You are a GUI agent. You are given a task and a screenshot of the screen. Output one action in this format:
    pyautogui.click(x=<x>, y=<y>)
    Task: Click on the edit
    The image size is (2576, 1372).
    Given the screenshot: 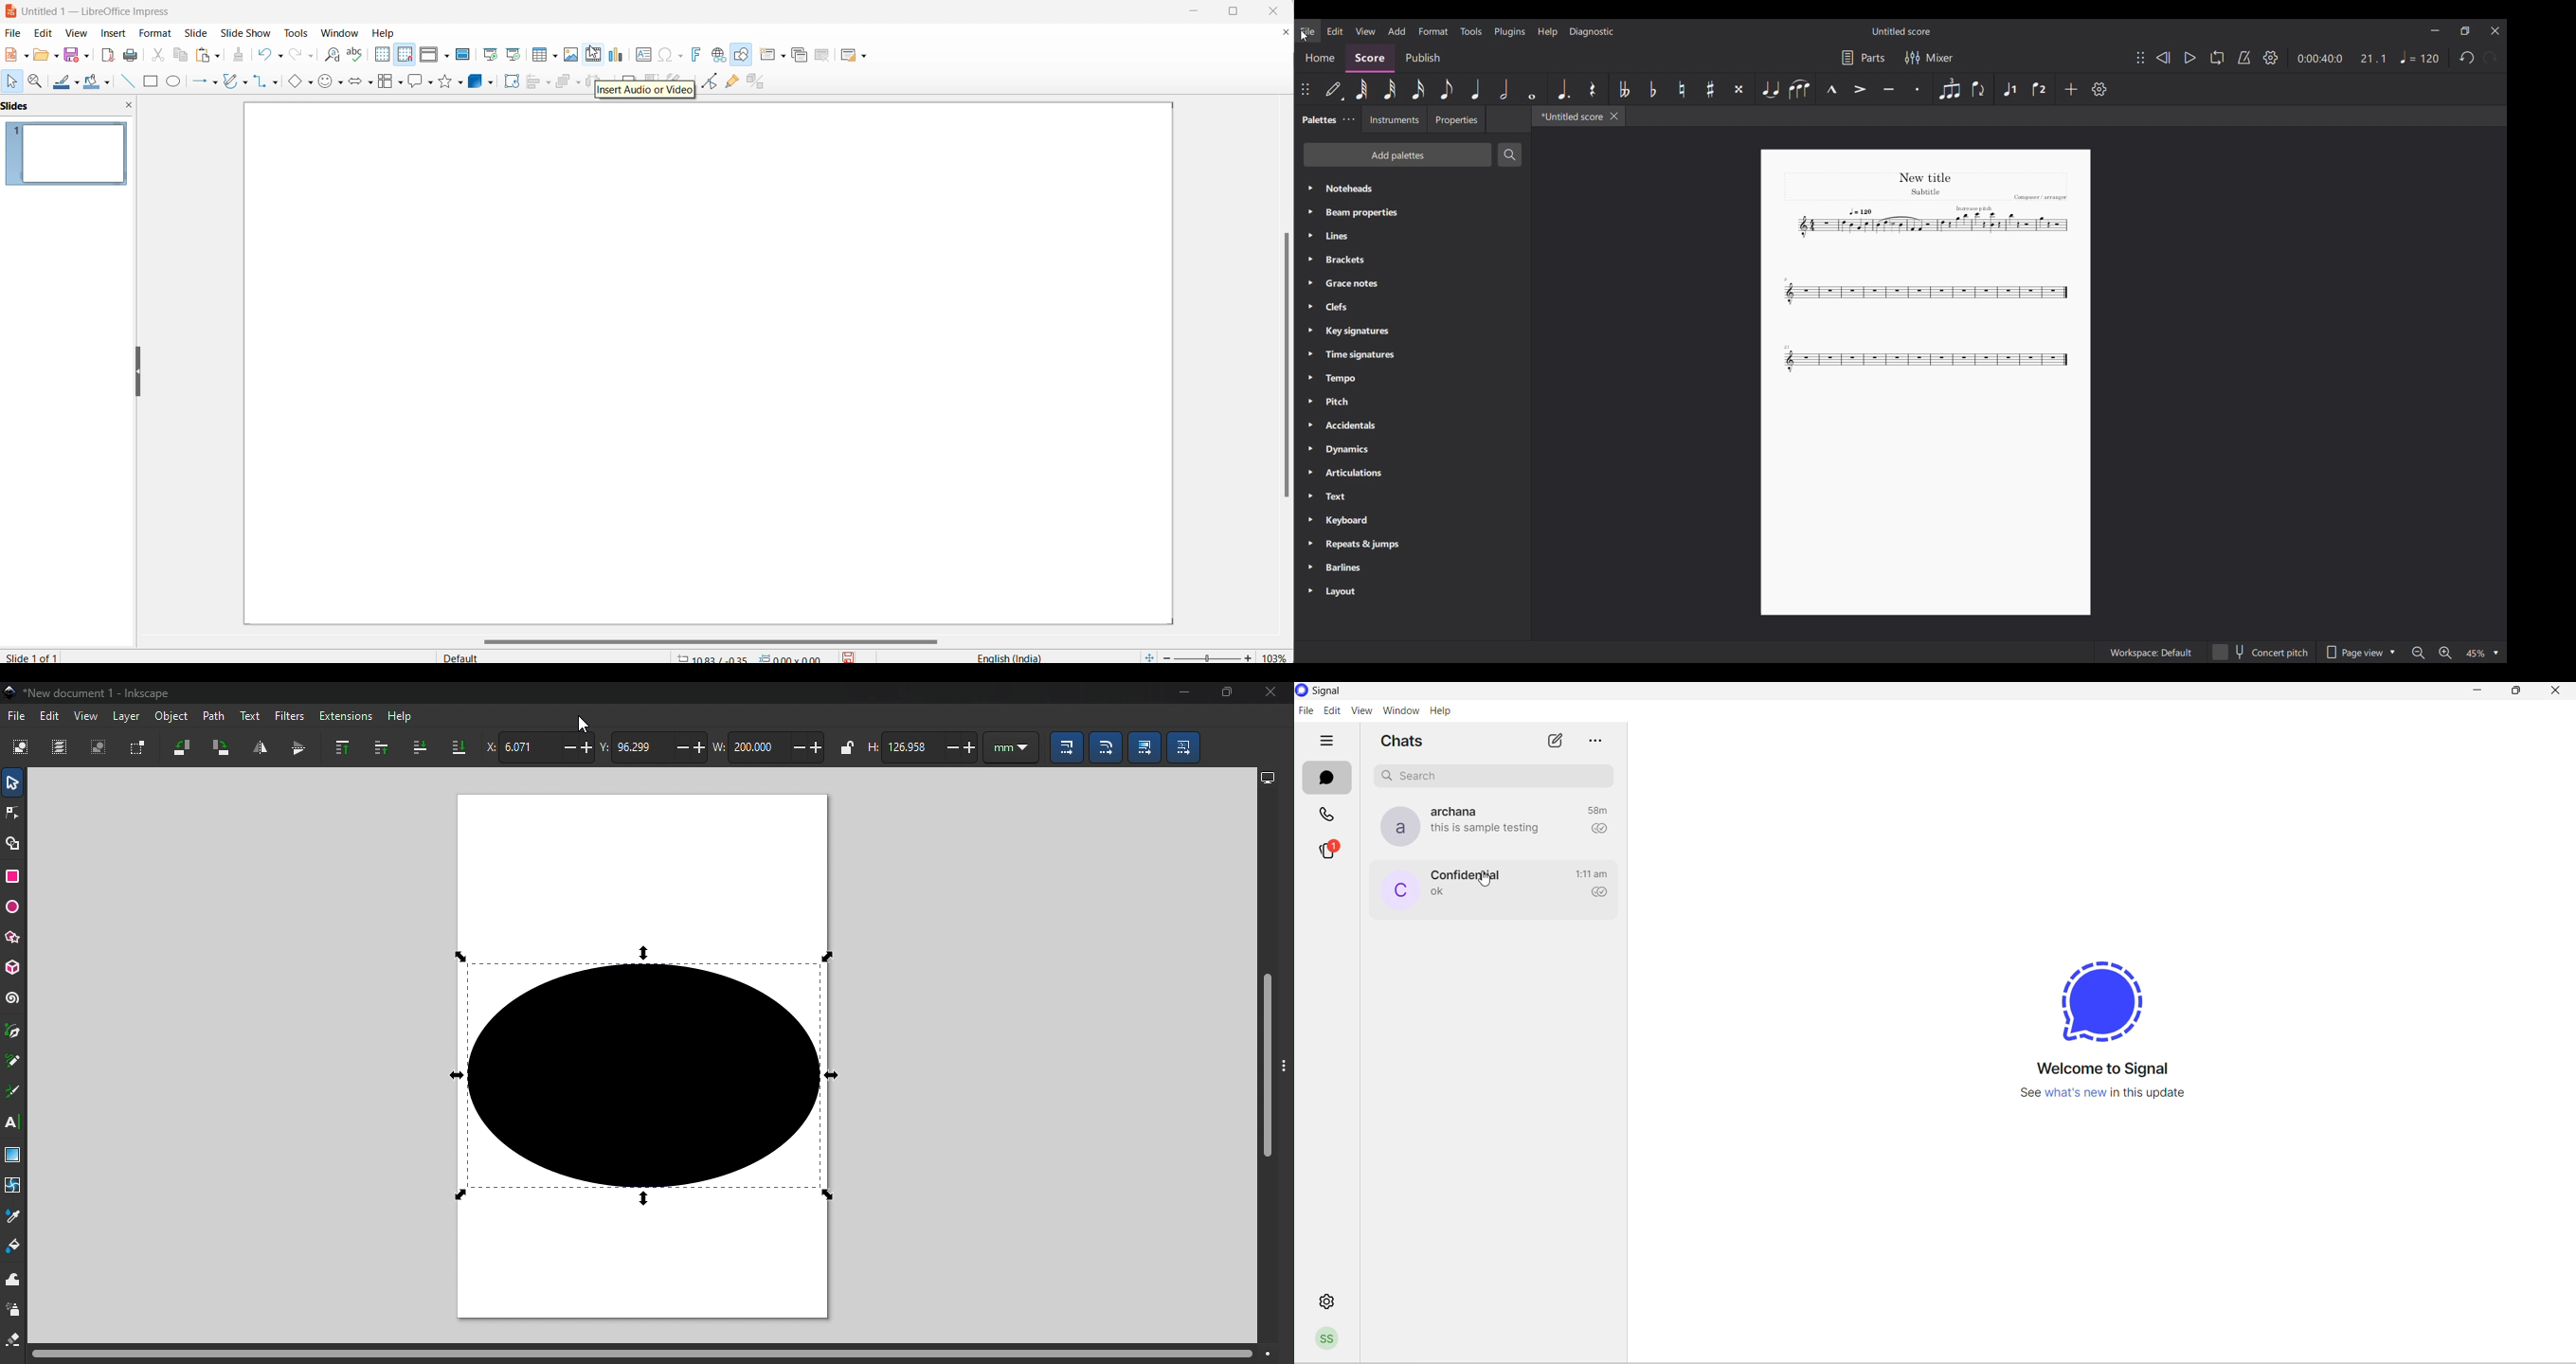 What is the action you would take?
    pyautogui.click(x=1331, y=711)
    